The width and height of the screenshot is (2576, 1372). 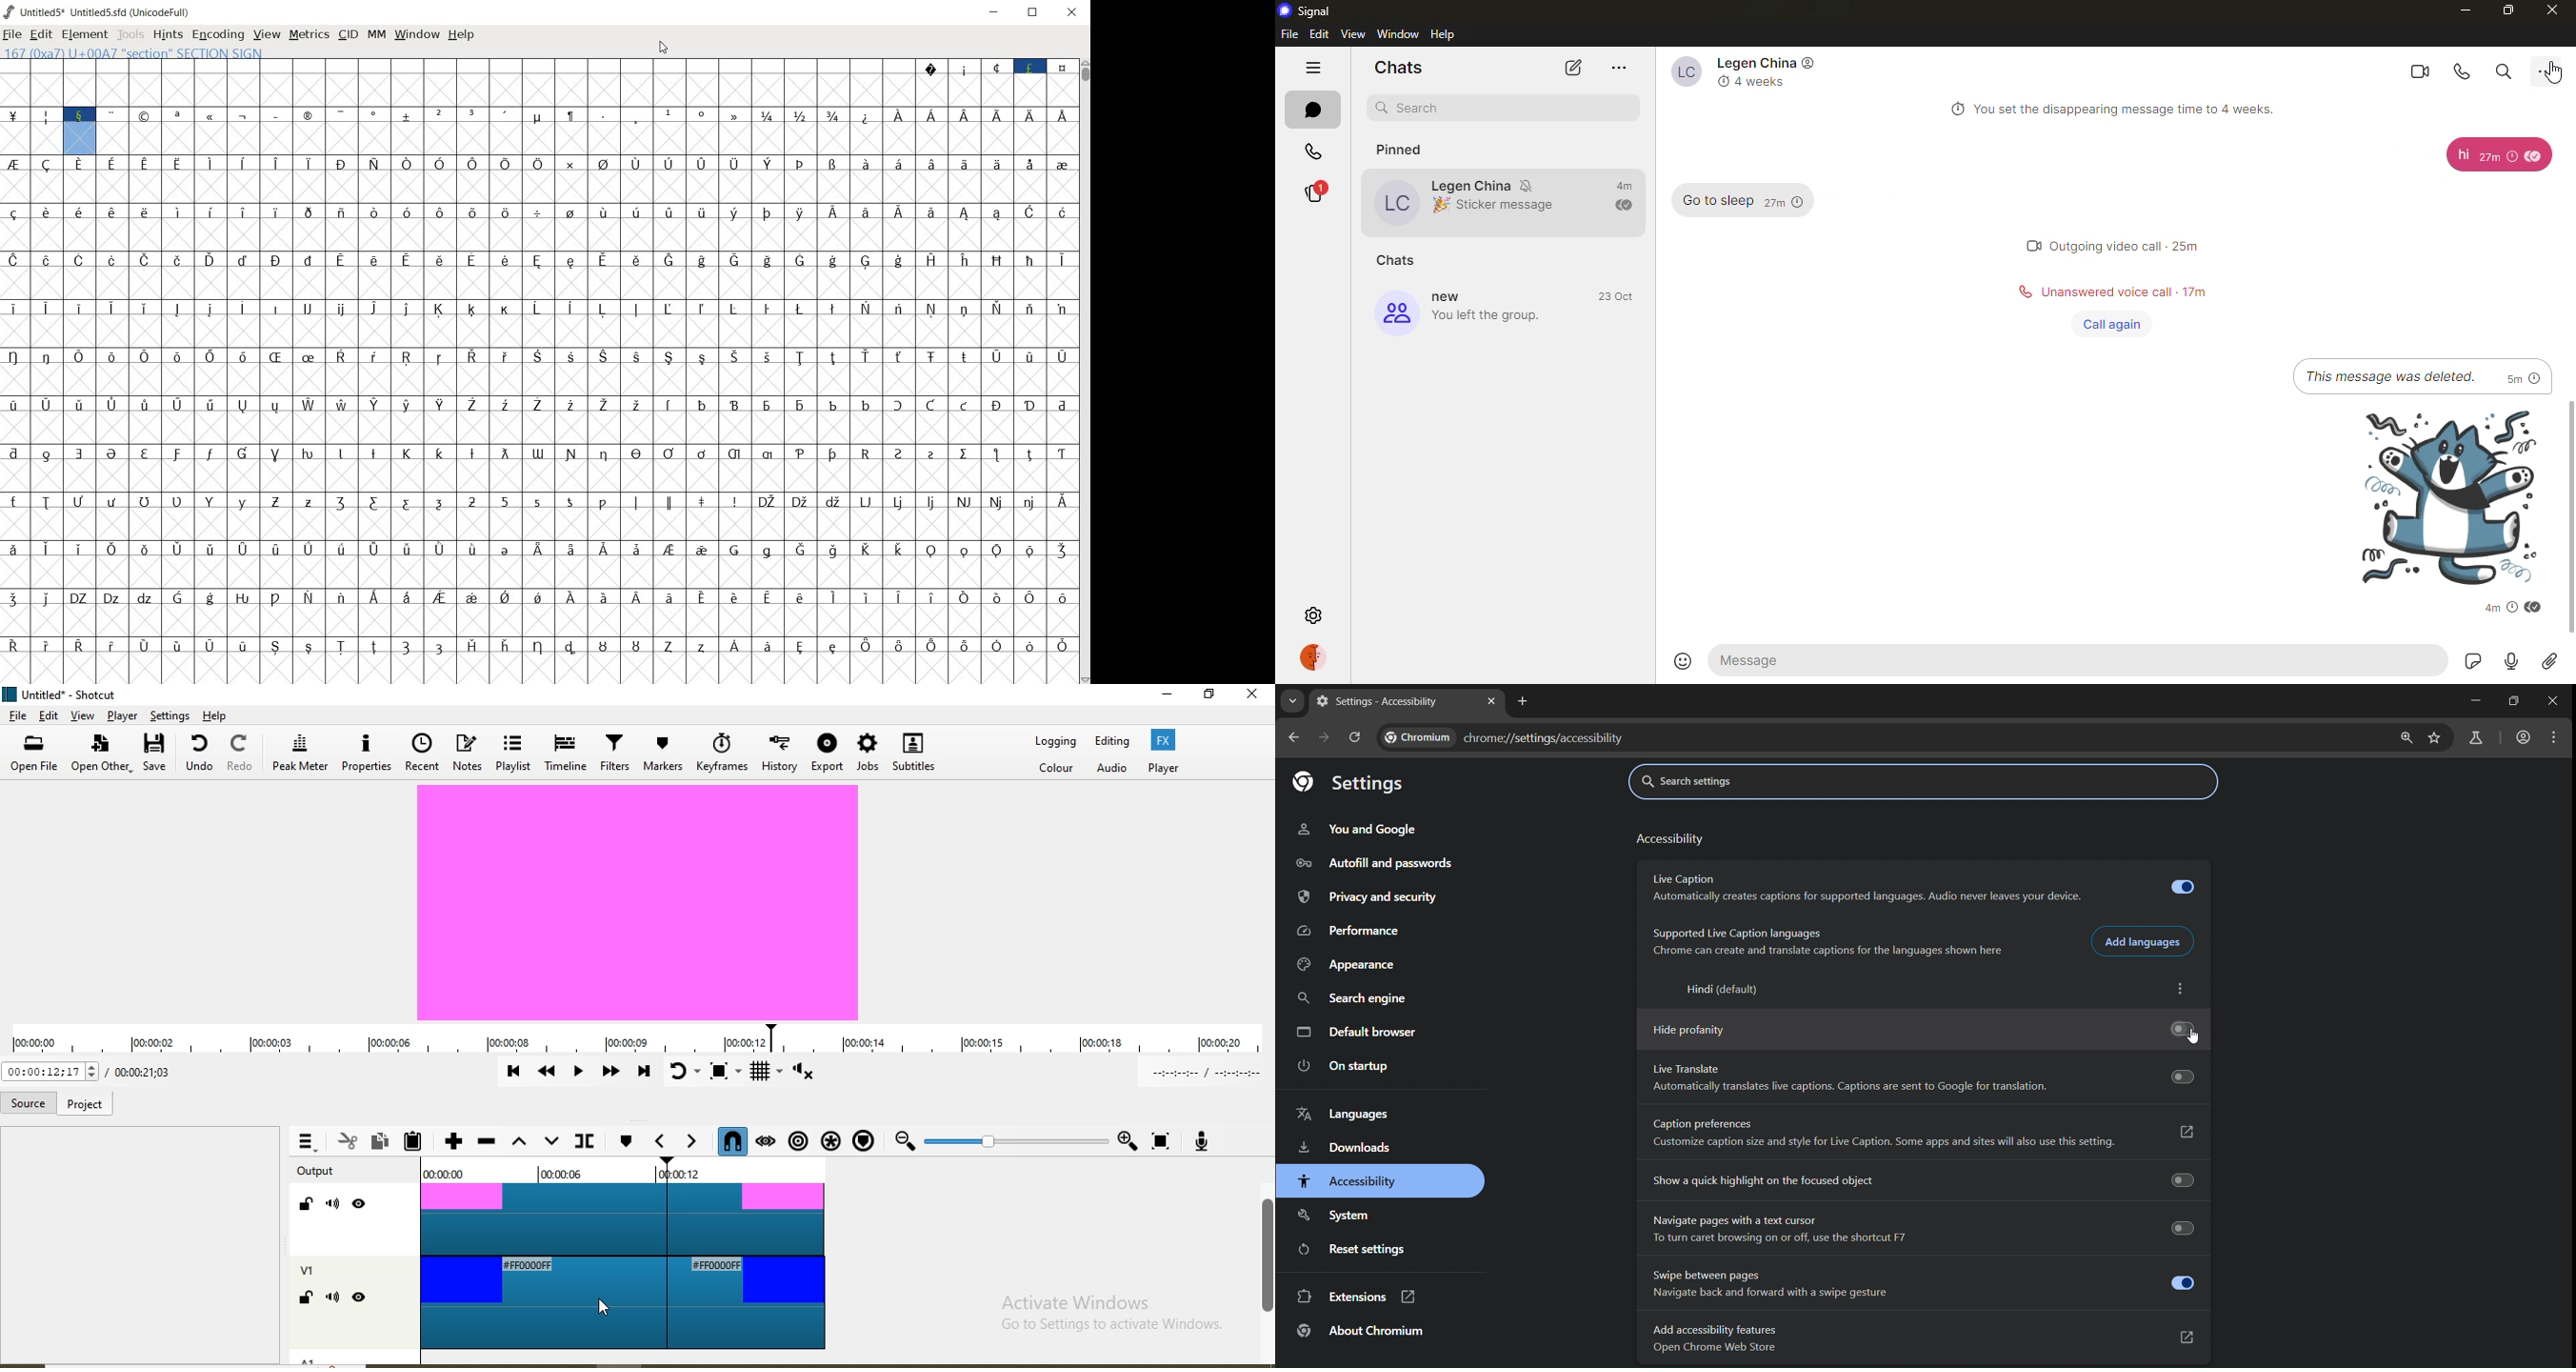 What do you see at coordinates (801, 130) in the screenshot?
I see `mathematical fractions` at bounding box center [801, 130].